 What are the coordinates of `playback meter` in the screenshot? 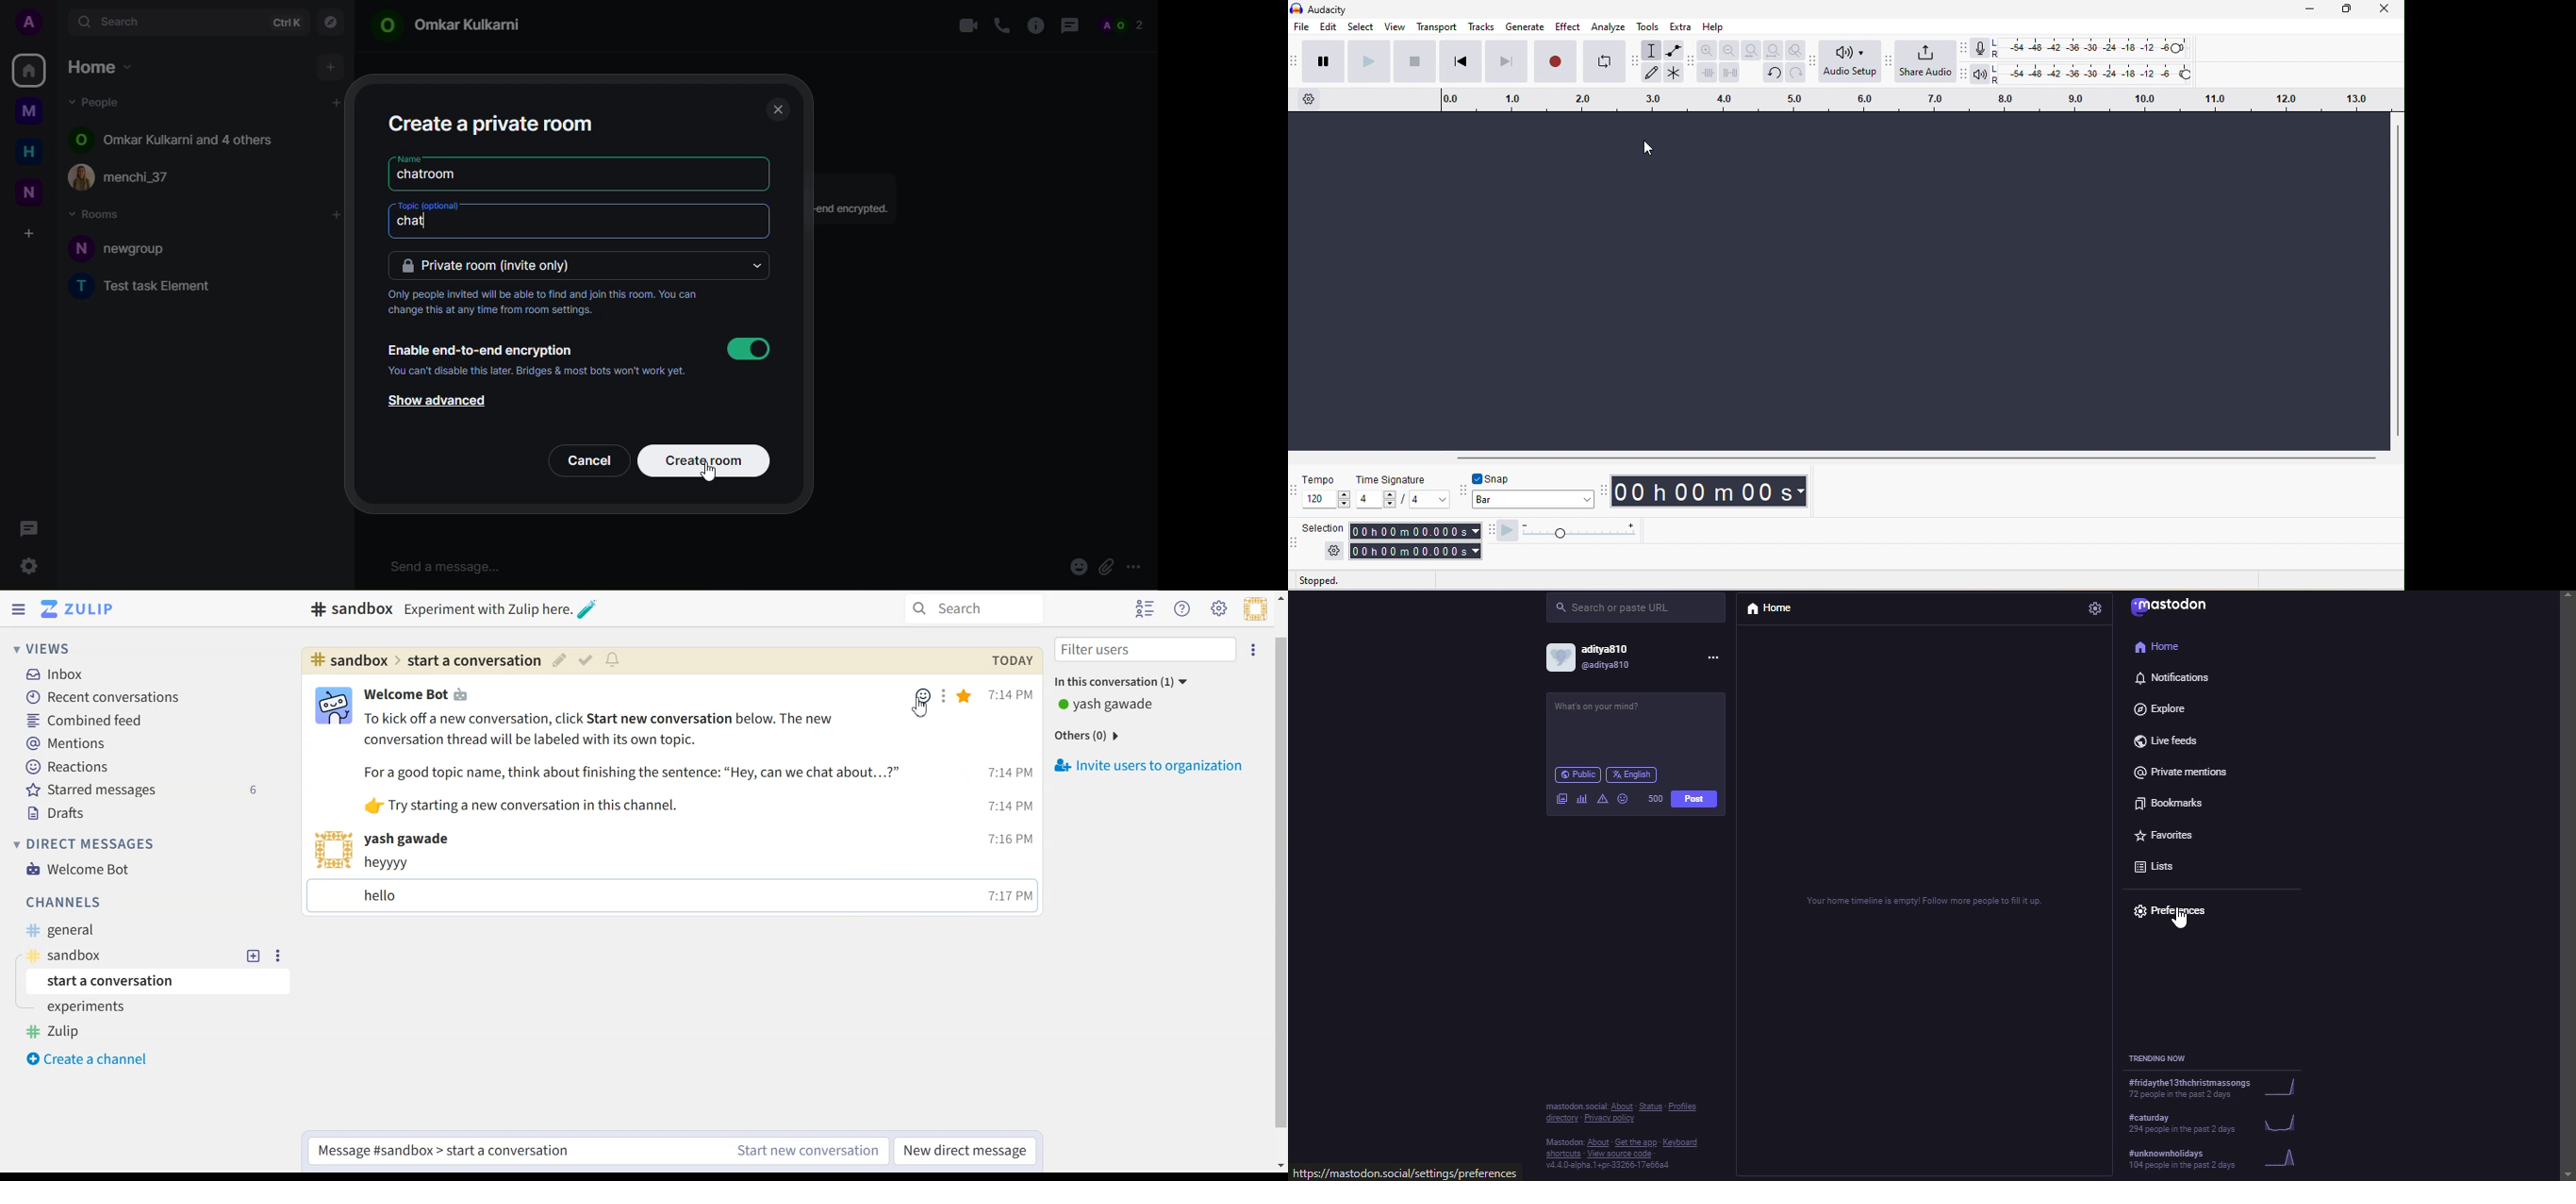 It's located at (1980, 74).